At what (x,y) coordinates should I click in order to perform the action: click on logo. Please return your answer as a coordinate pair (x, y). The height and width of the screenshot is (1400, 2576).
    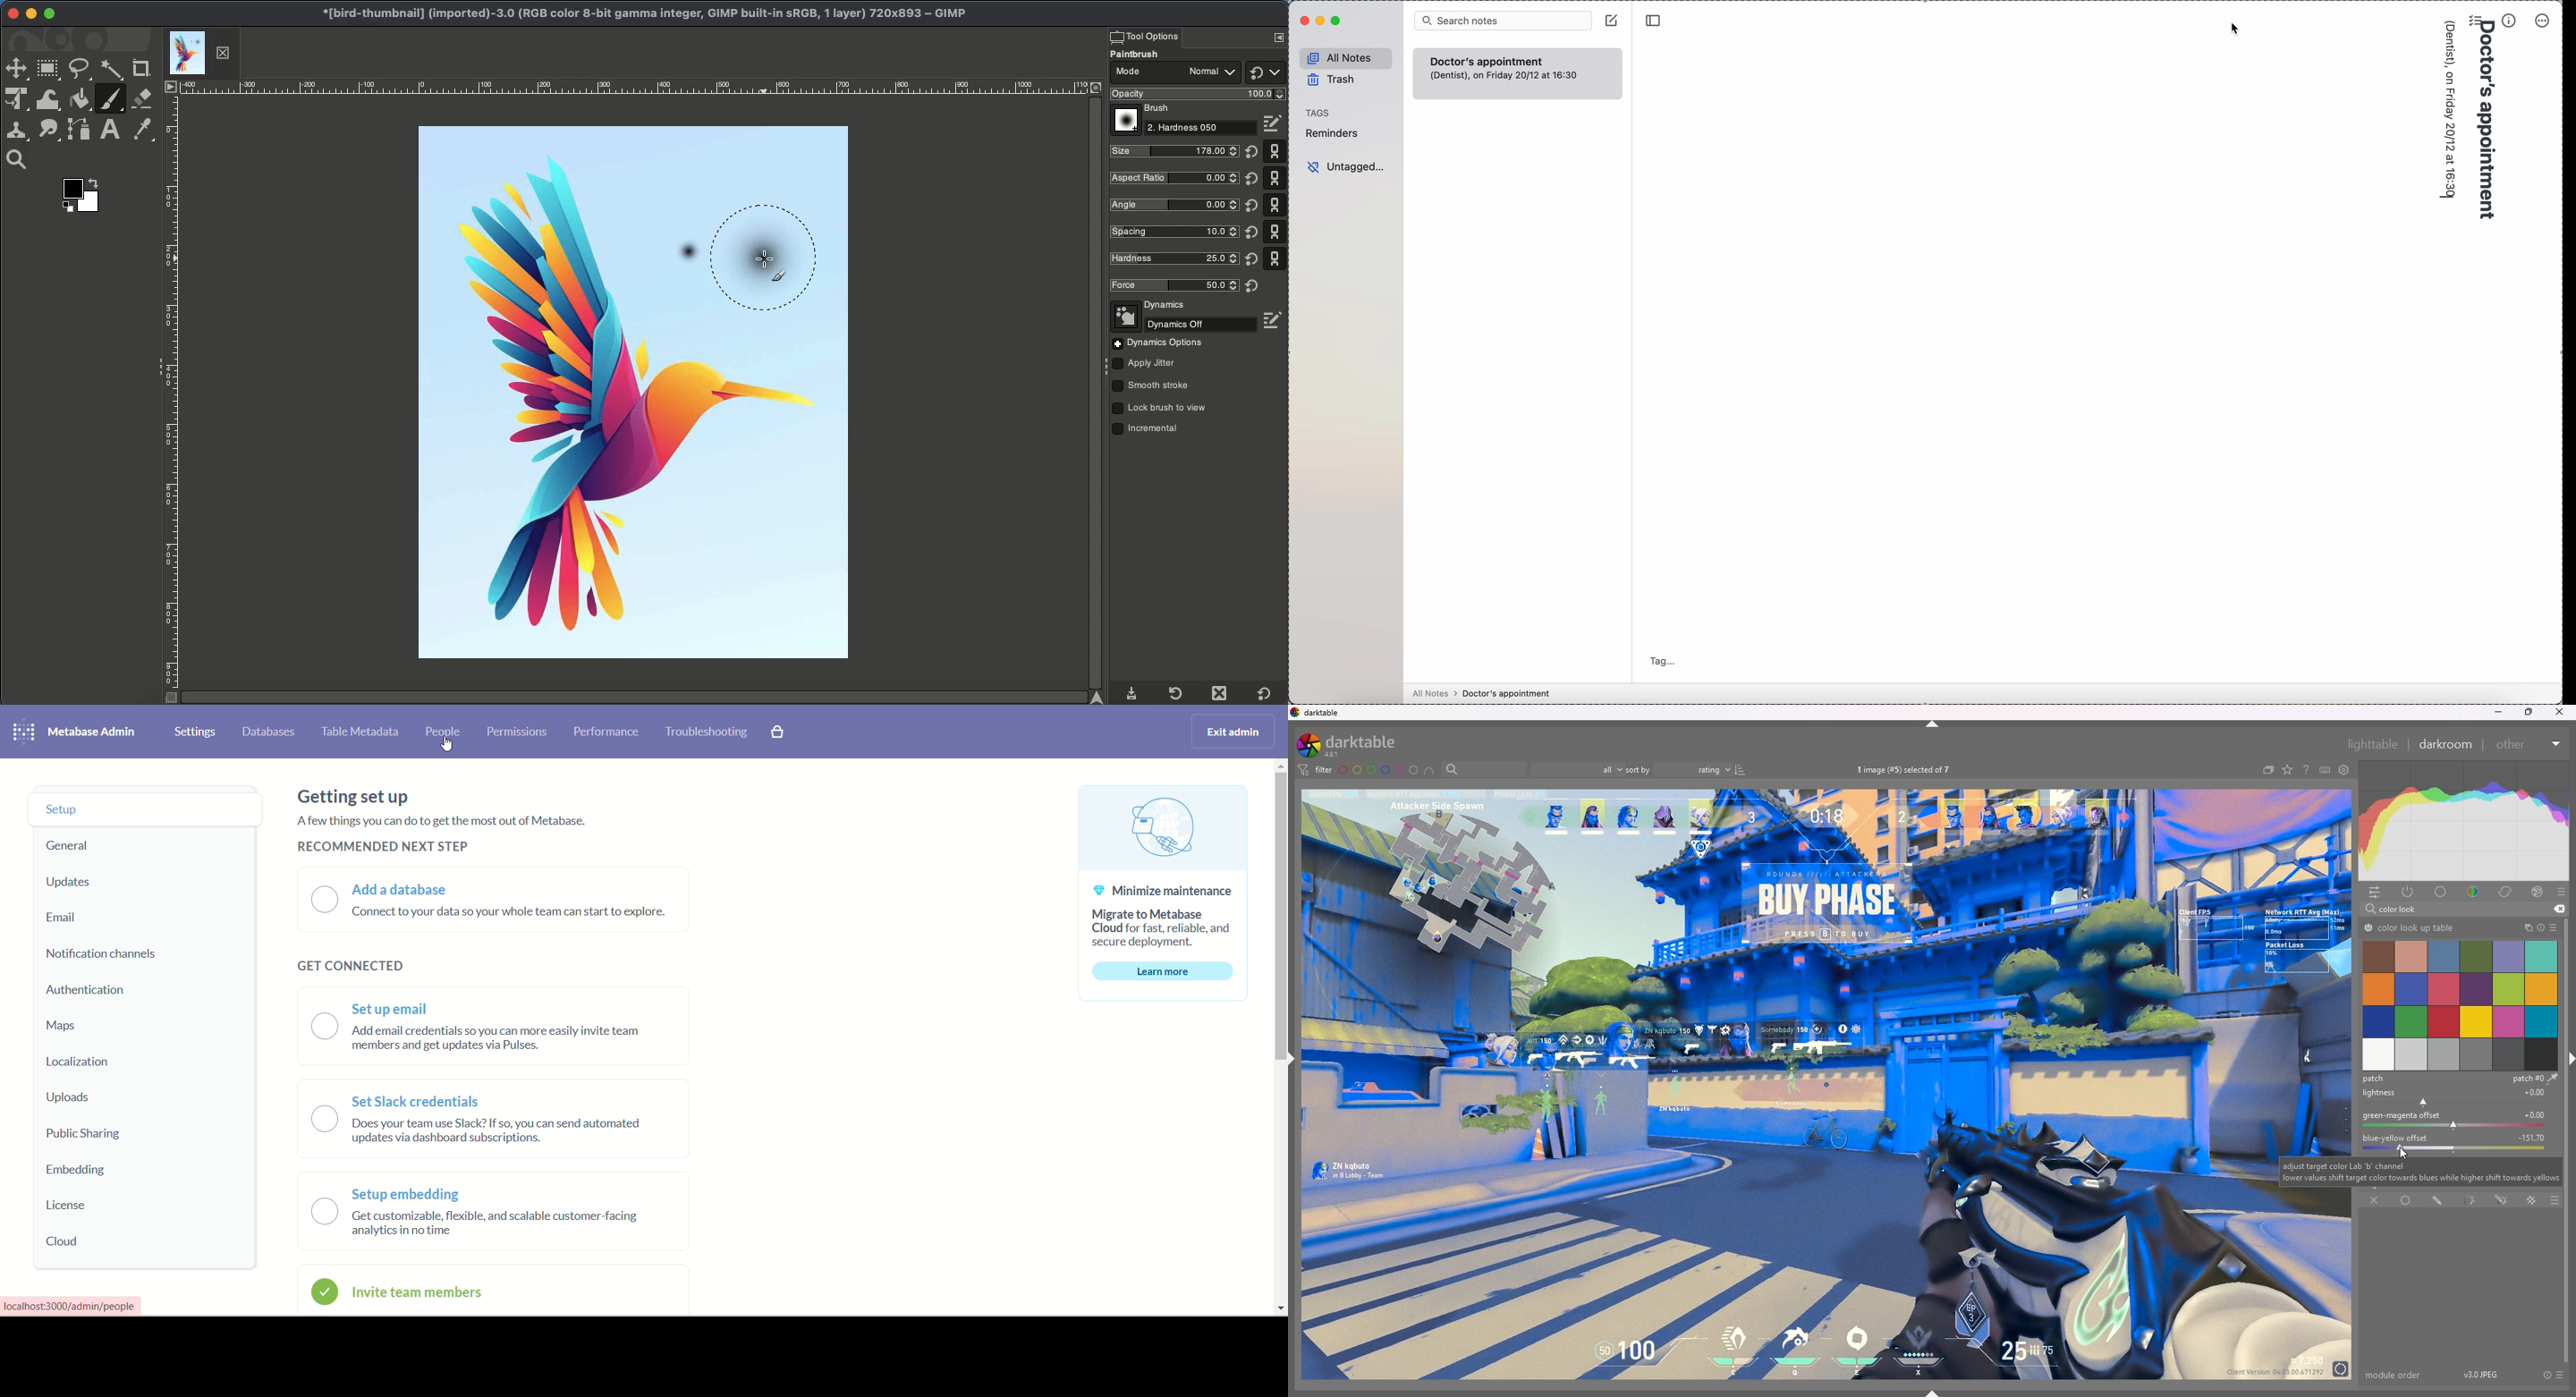
    Looking at the image, I should click on (25, 730).